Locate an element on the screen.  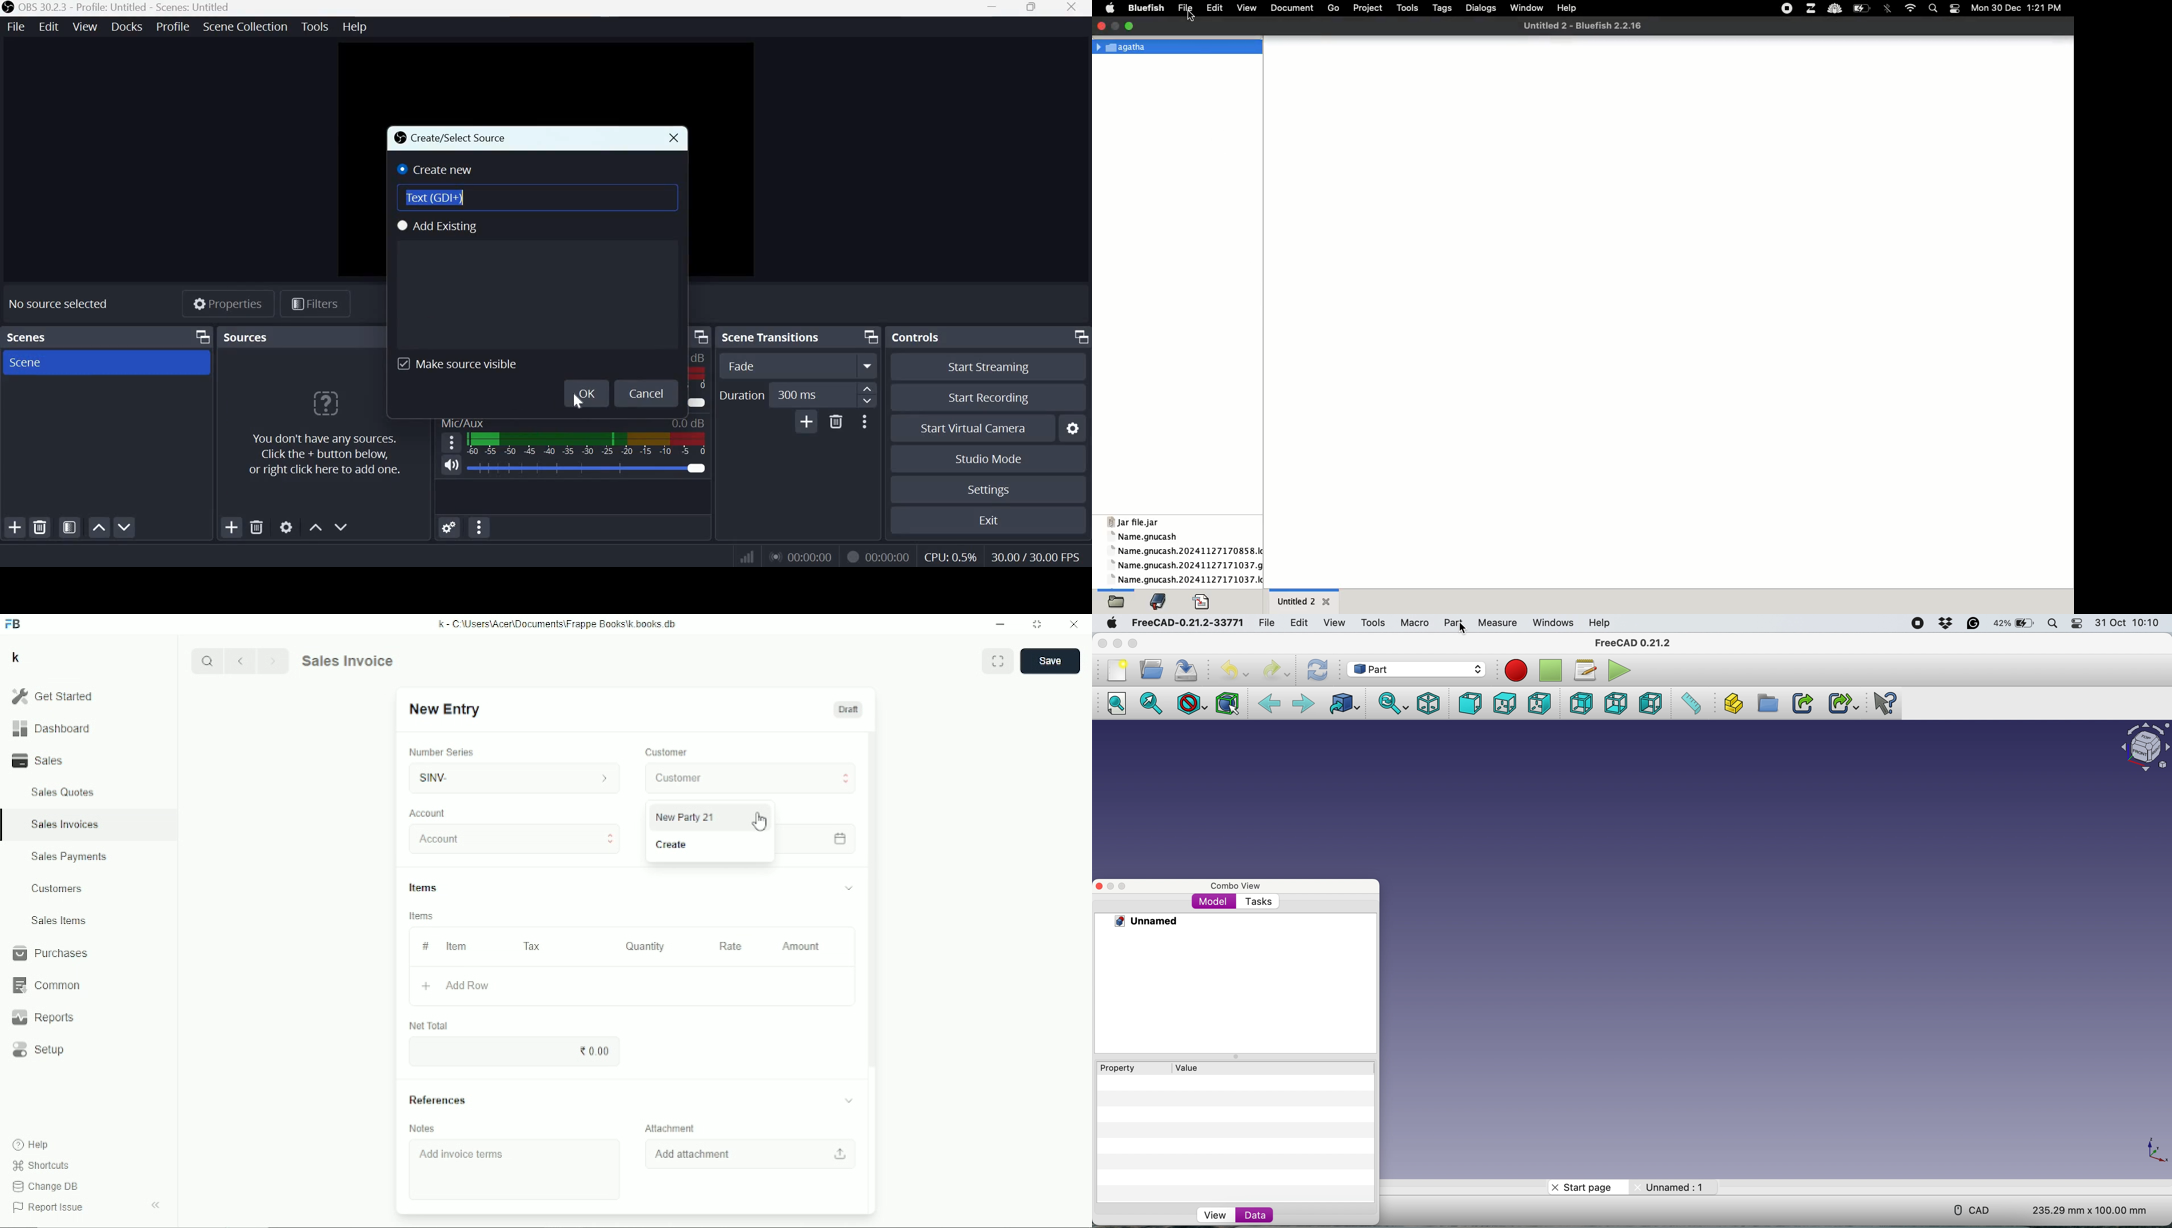
Studio mode is located at coordinates (989, 460).